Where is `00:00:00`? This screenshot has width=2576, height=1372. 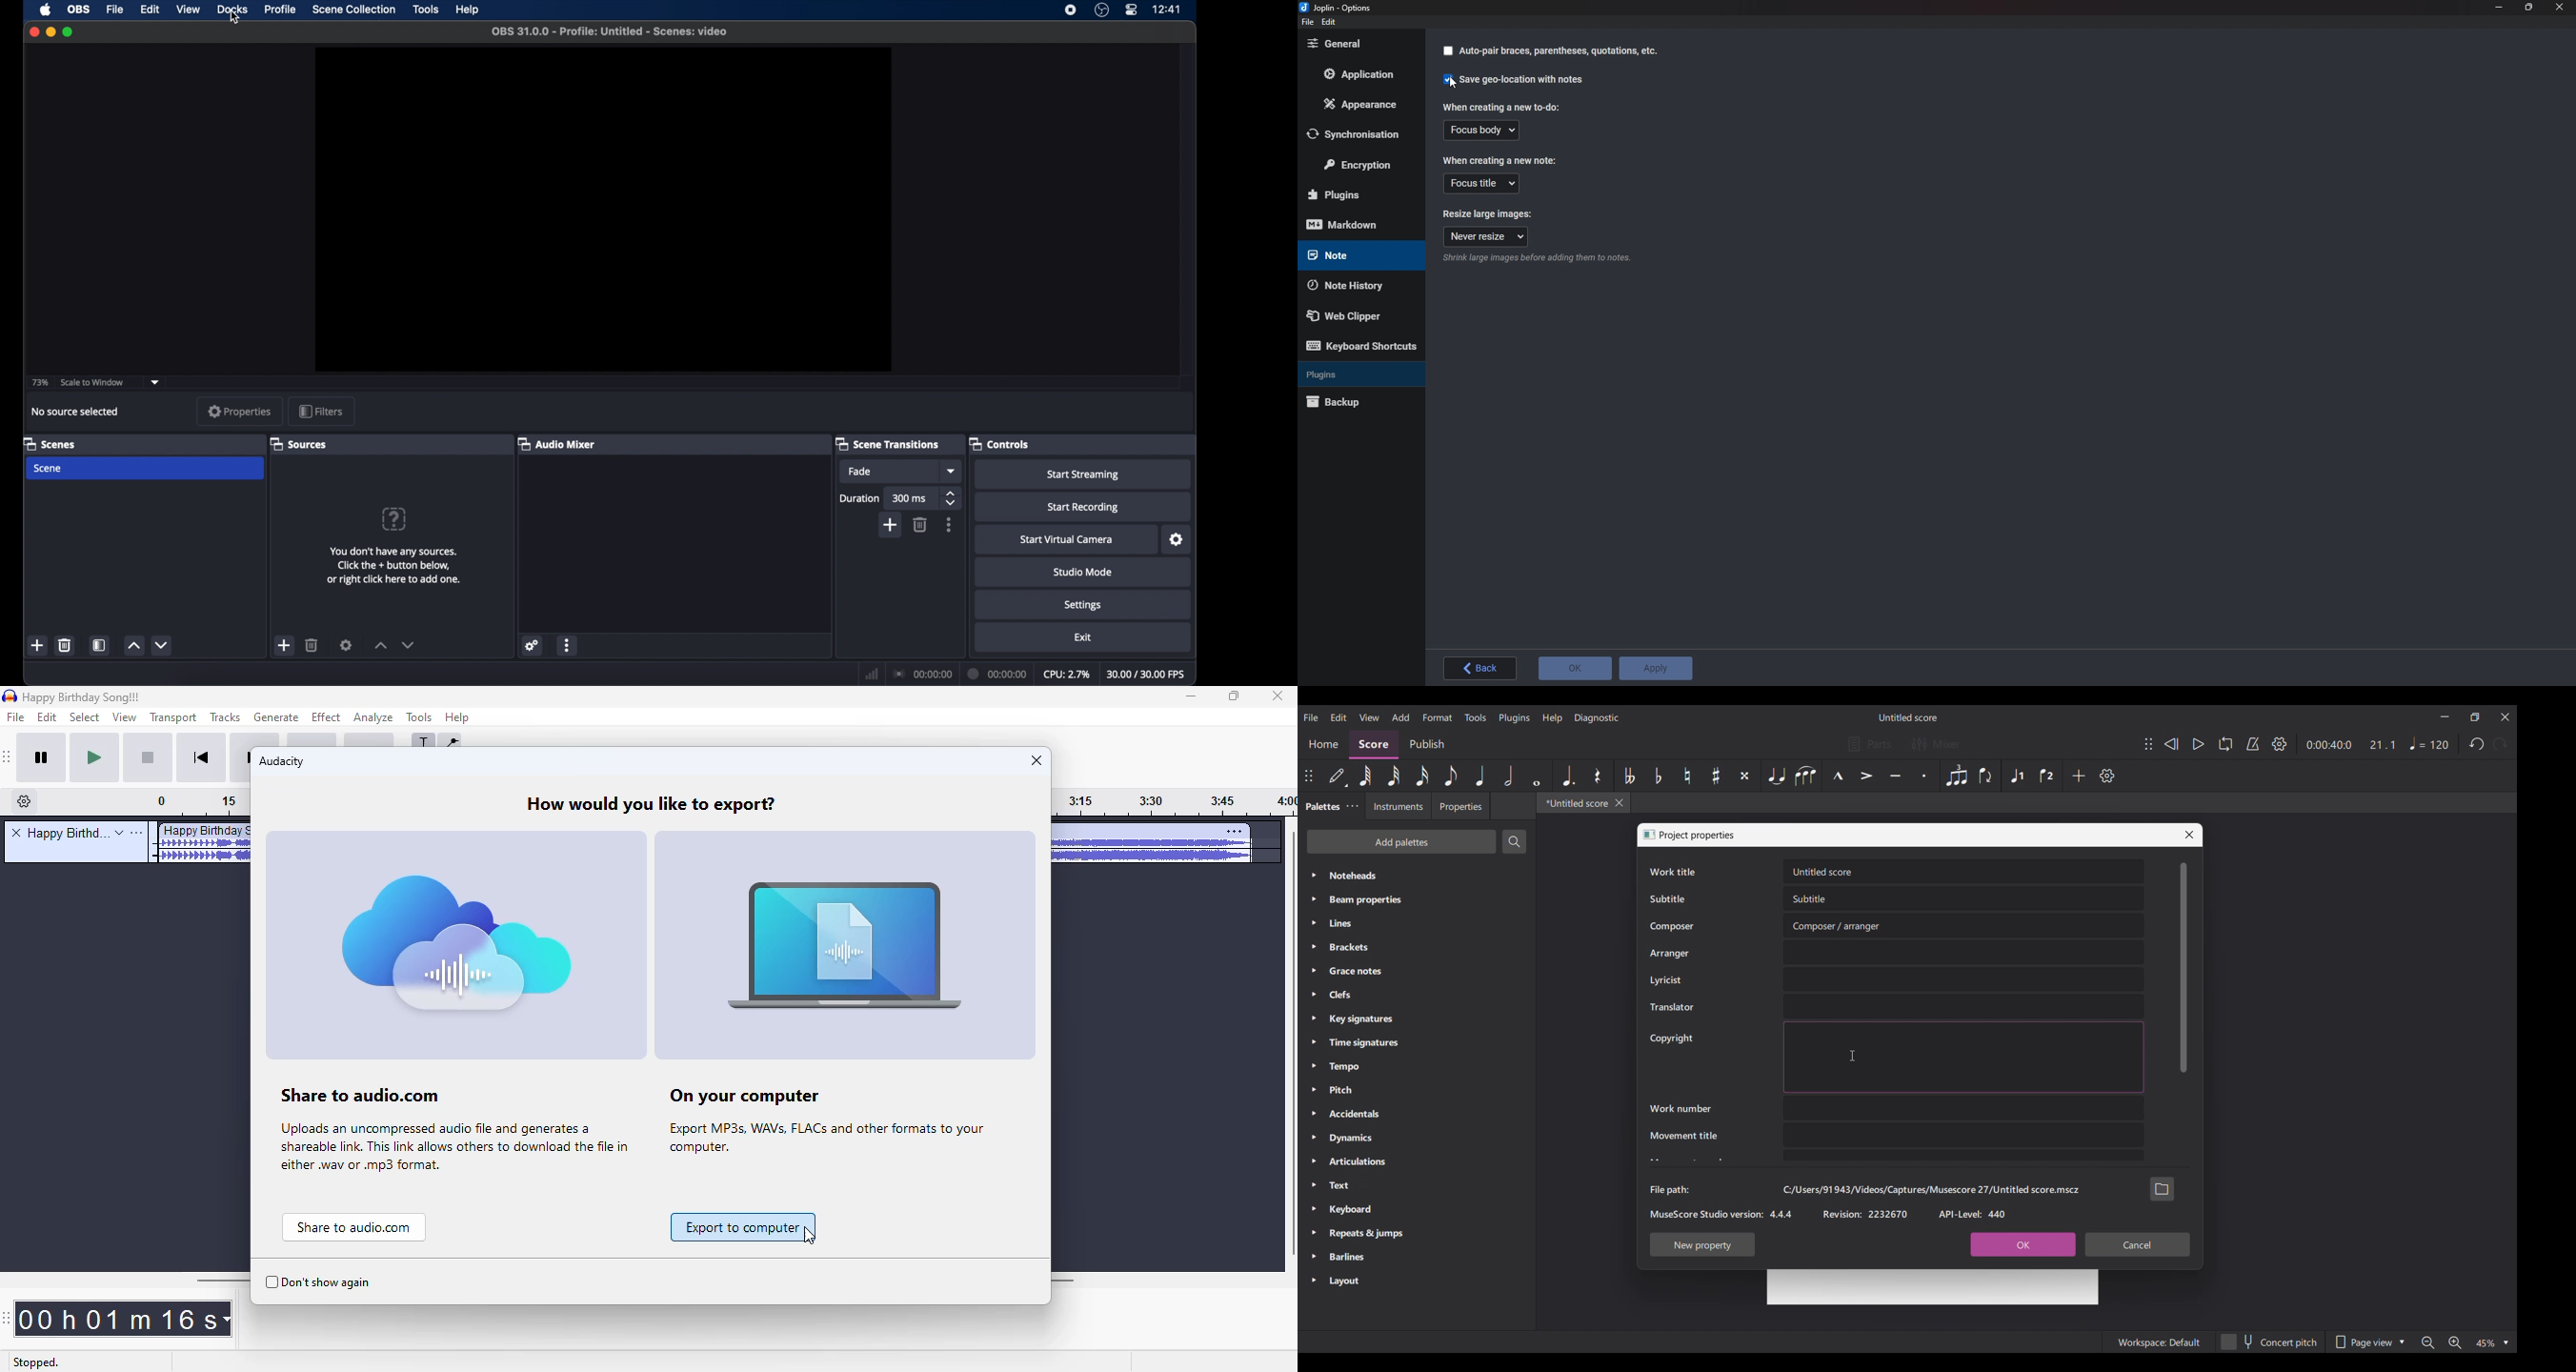 00:00:00 is located at coordinates (995, 673).